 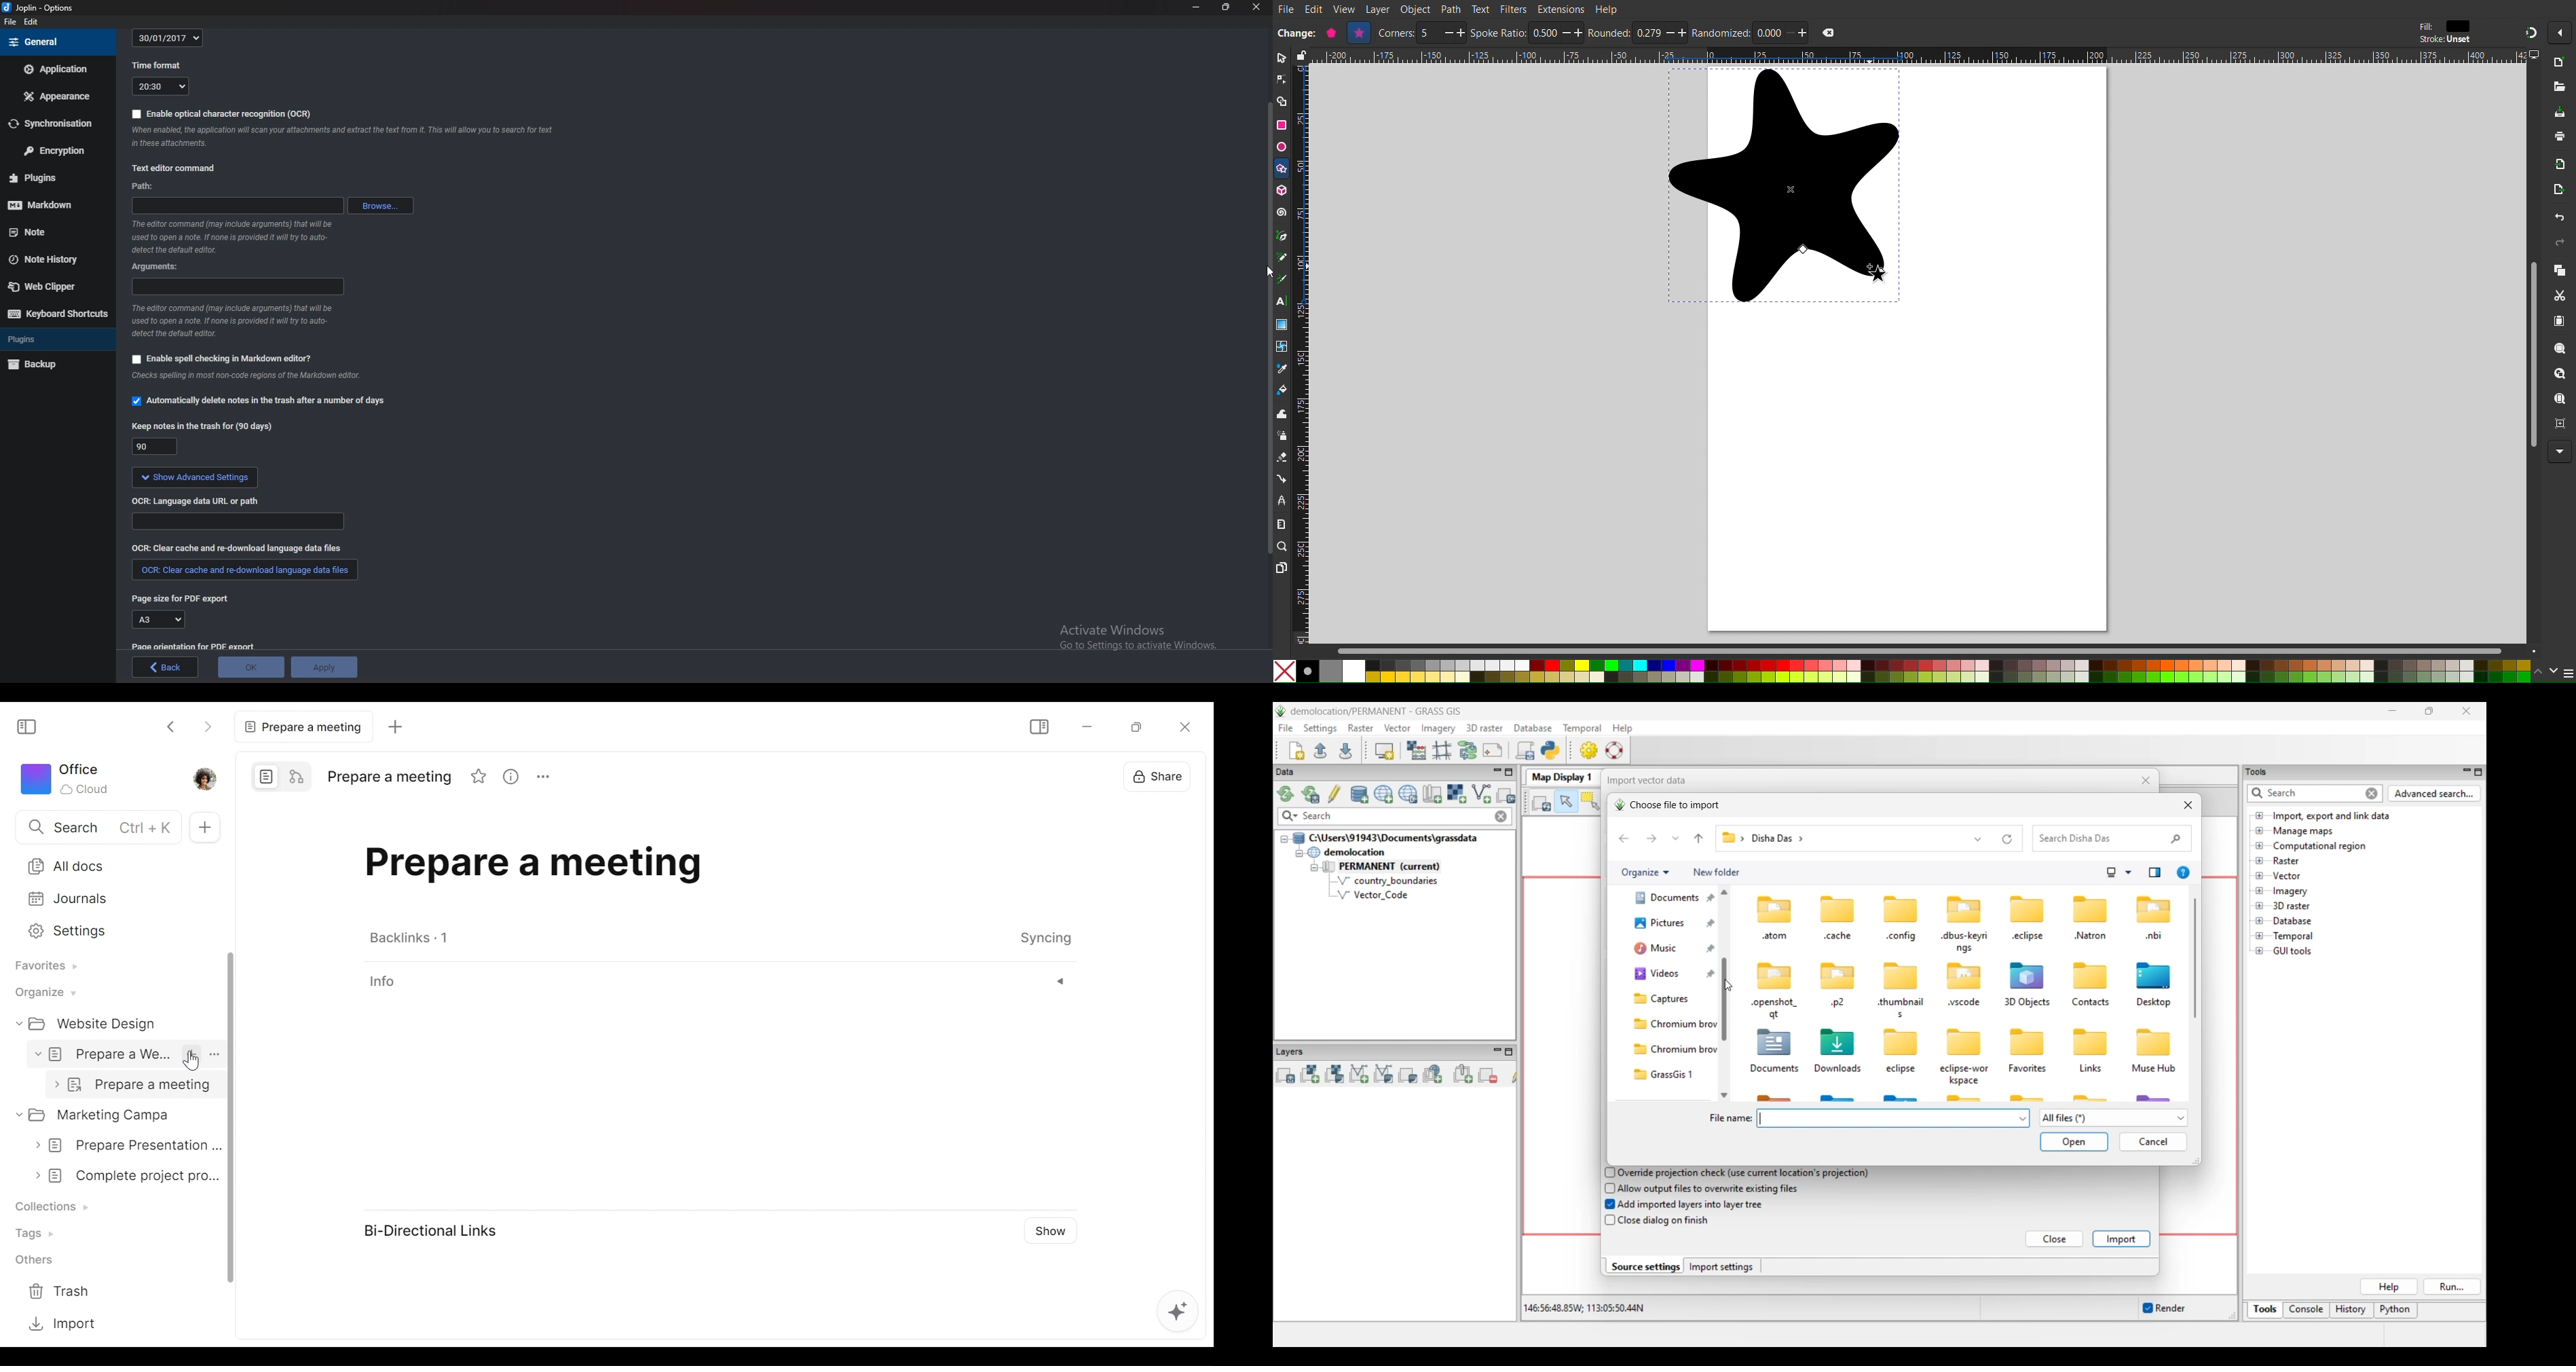 What do you see at coordinates (58, 365) in the screenshot?
I see `Back up` at bounding box center [58, 365].